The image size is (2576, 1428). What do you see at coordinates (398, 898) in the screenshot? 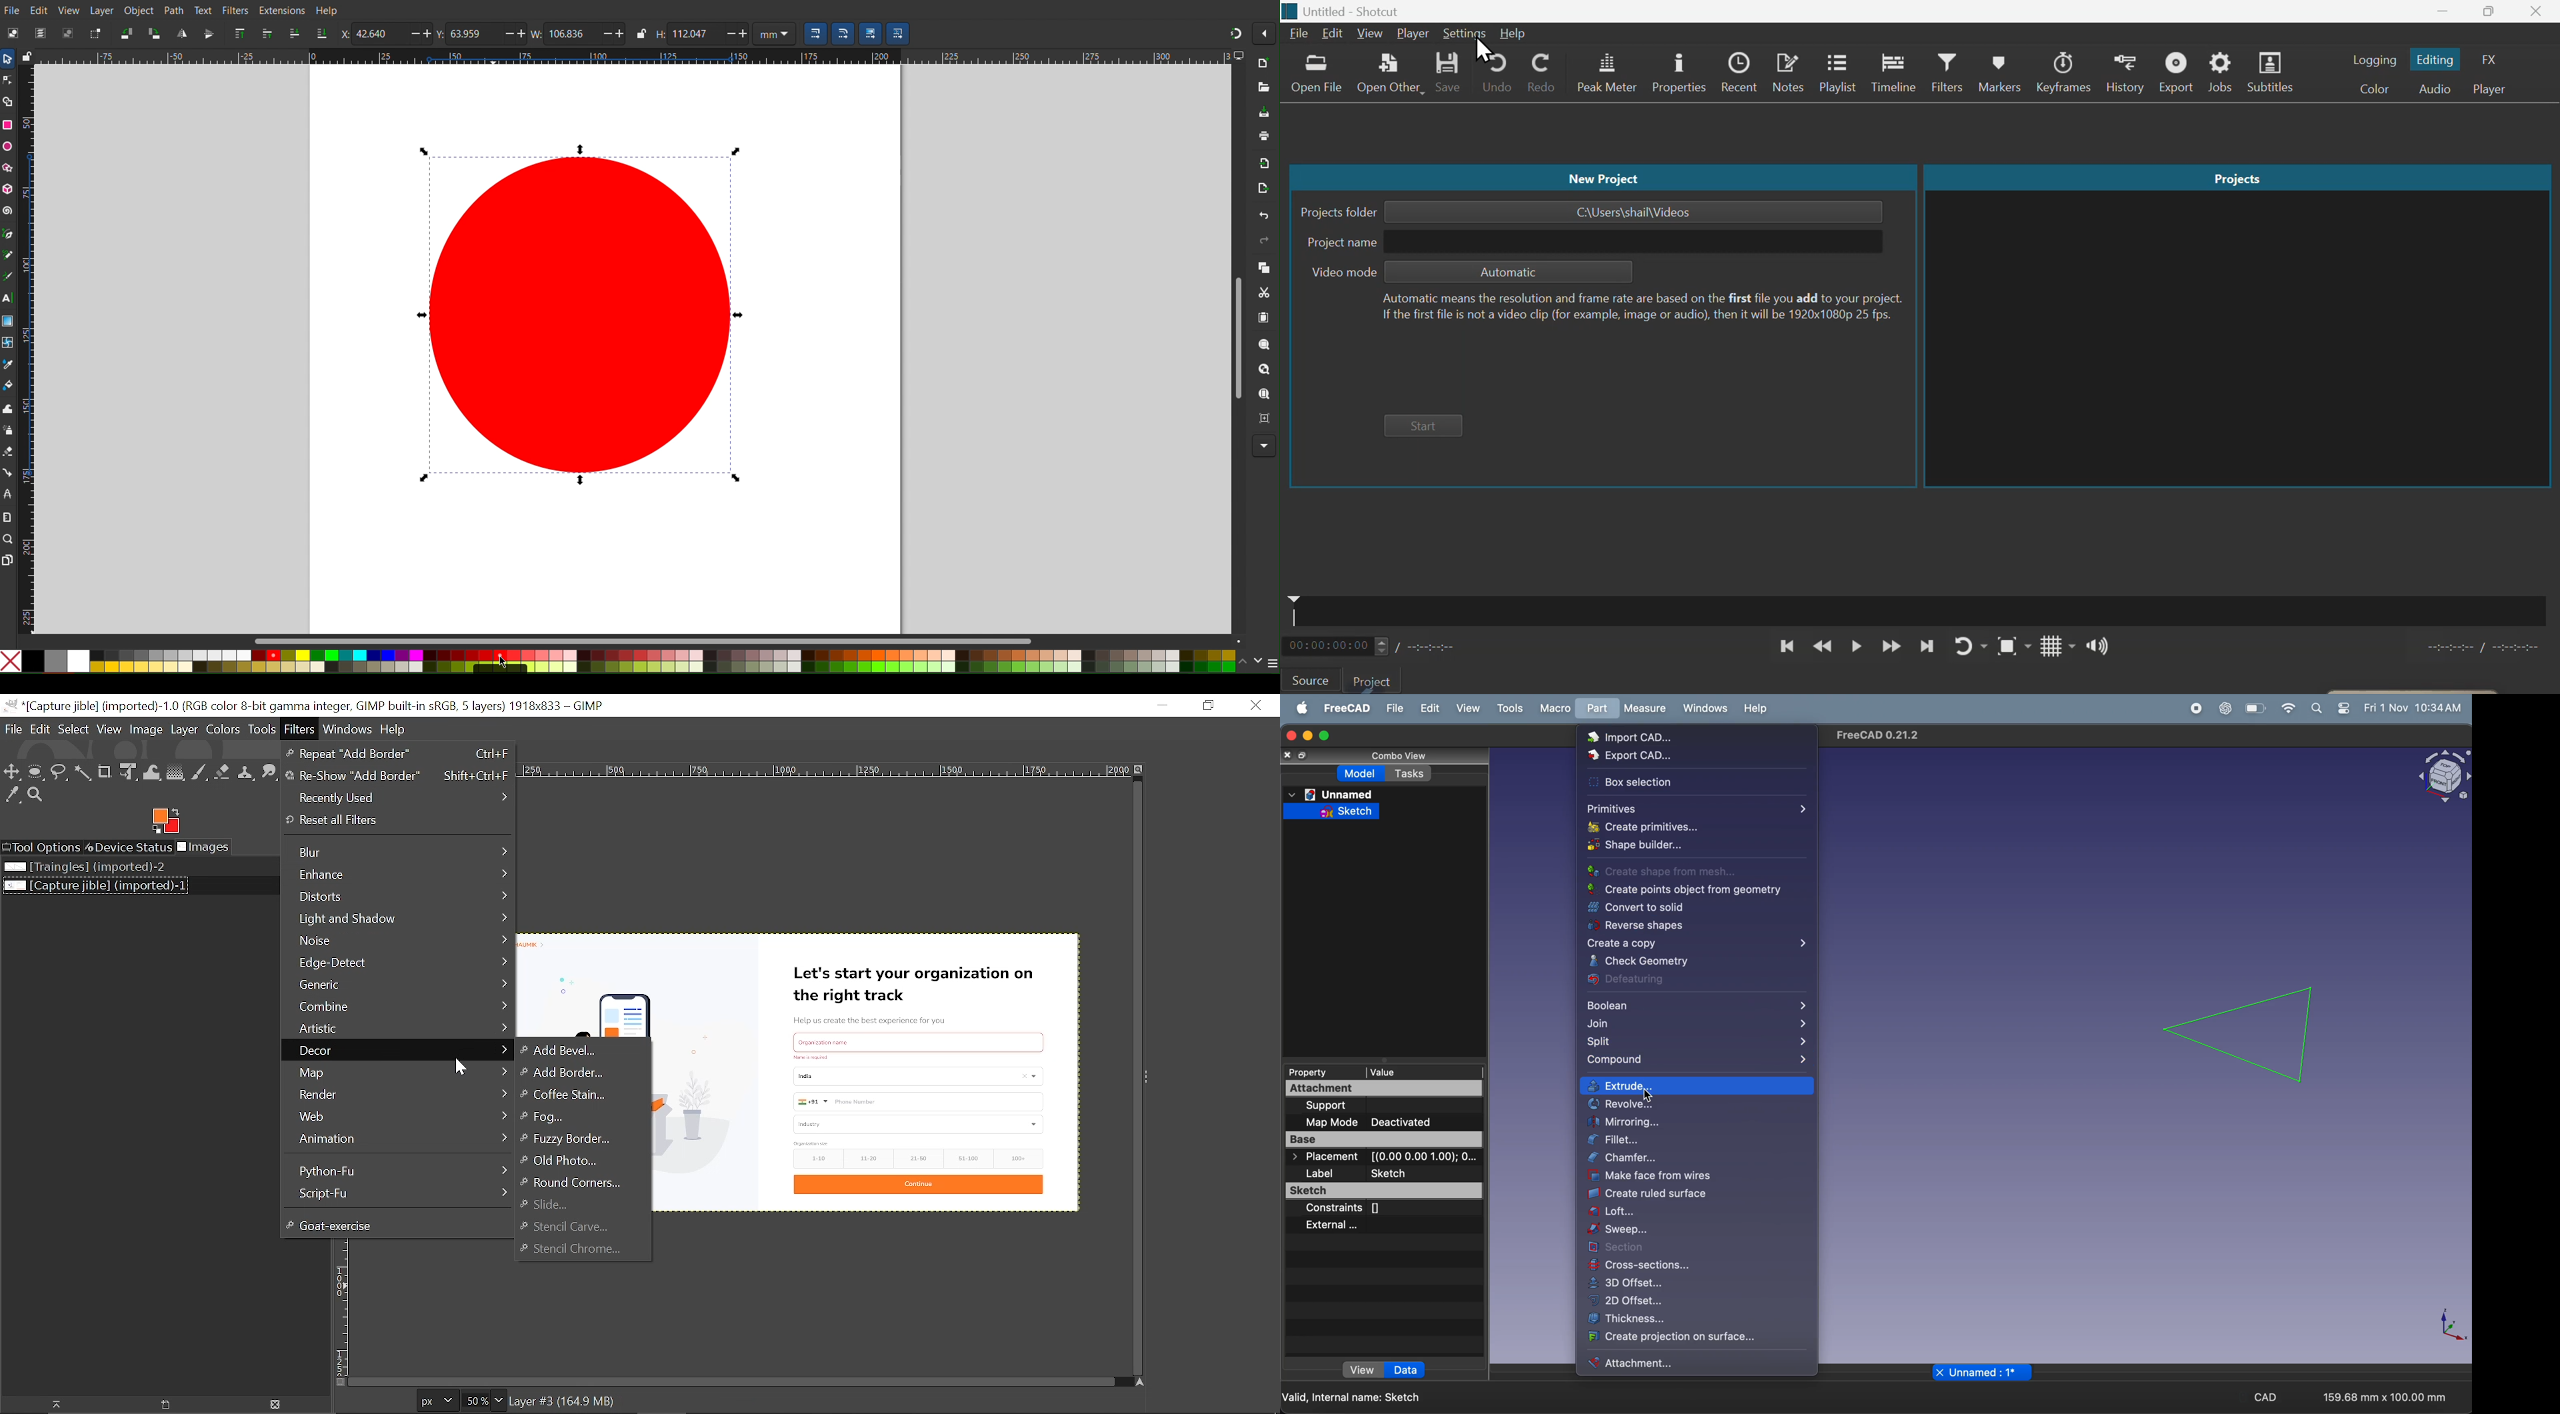
I see `Distorts` at bounding box center [398, 898].